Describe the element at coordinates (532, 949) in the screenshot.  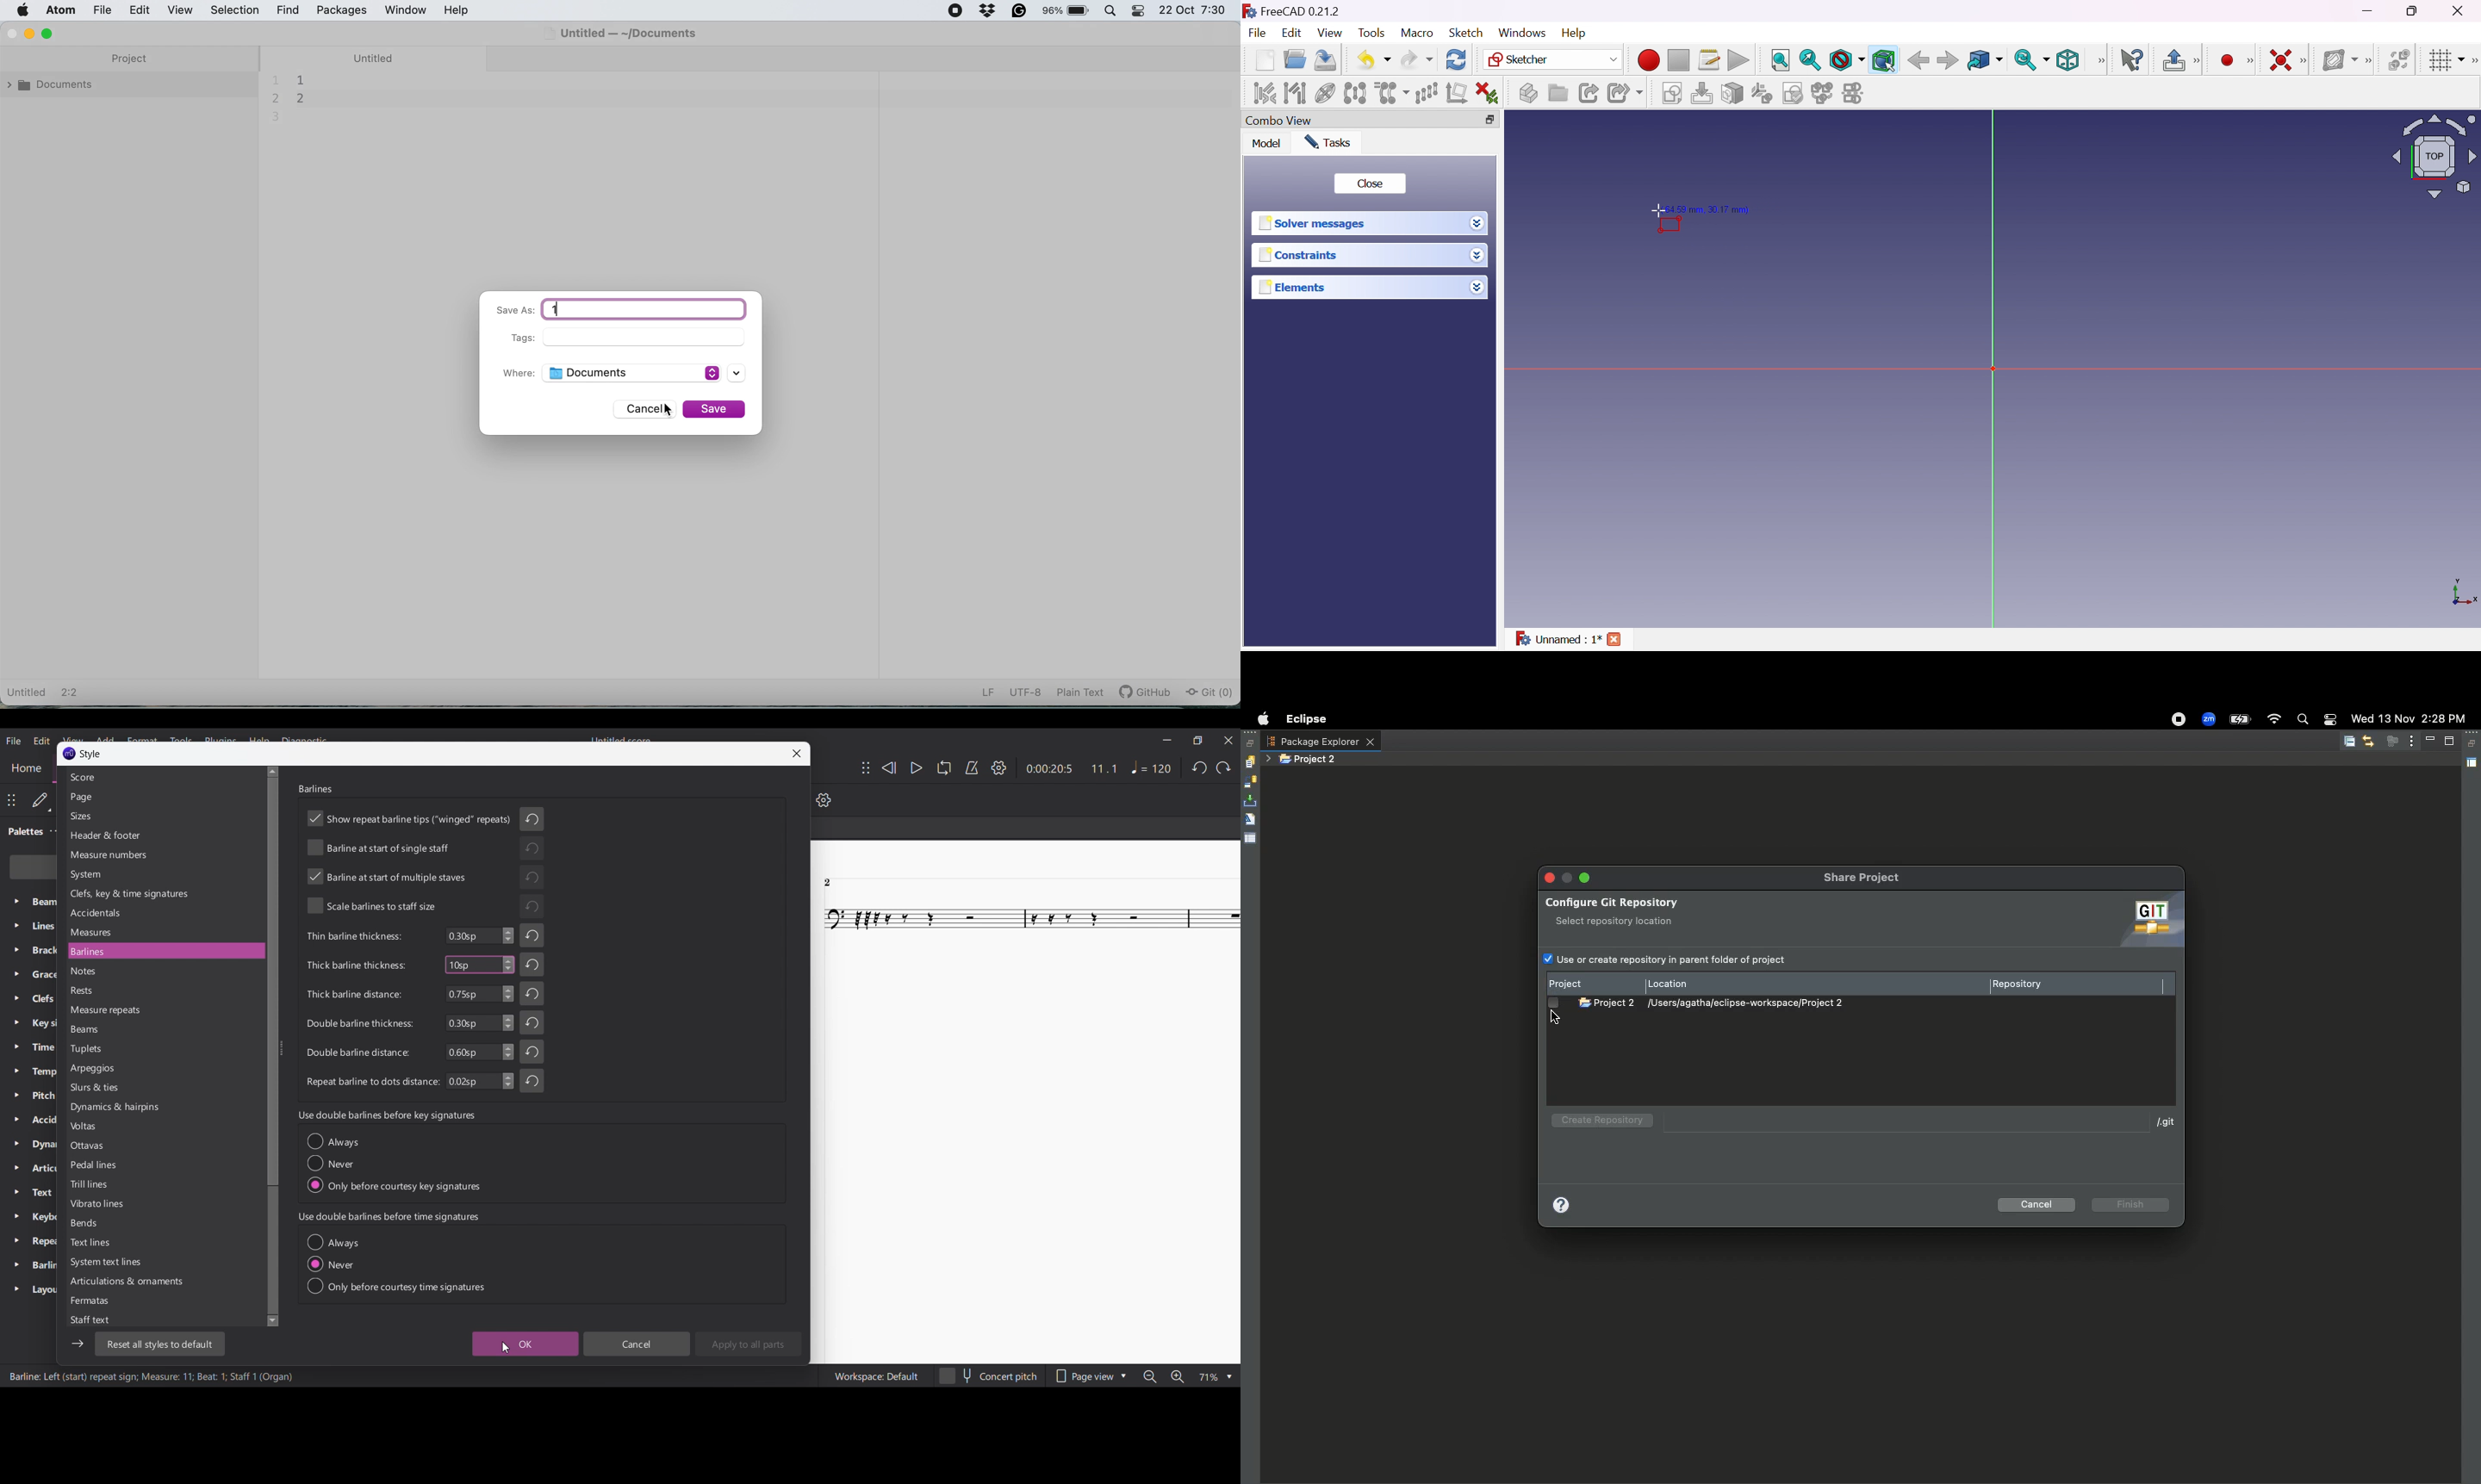
I see `Undo changes` at that location.